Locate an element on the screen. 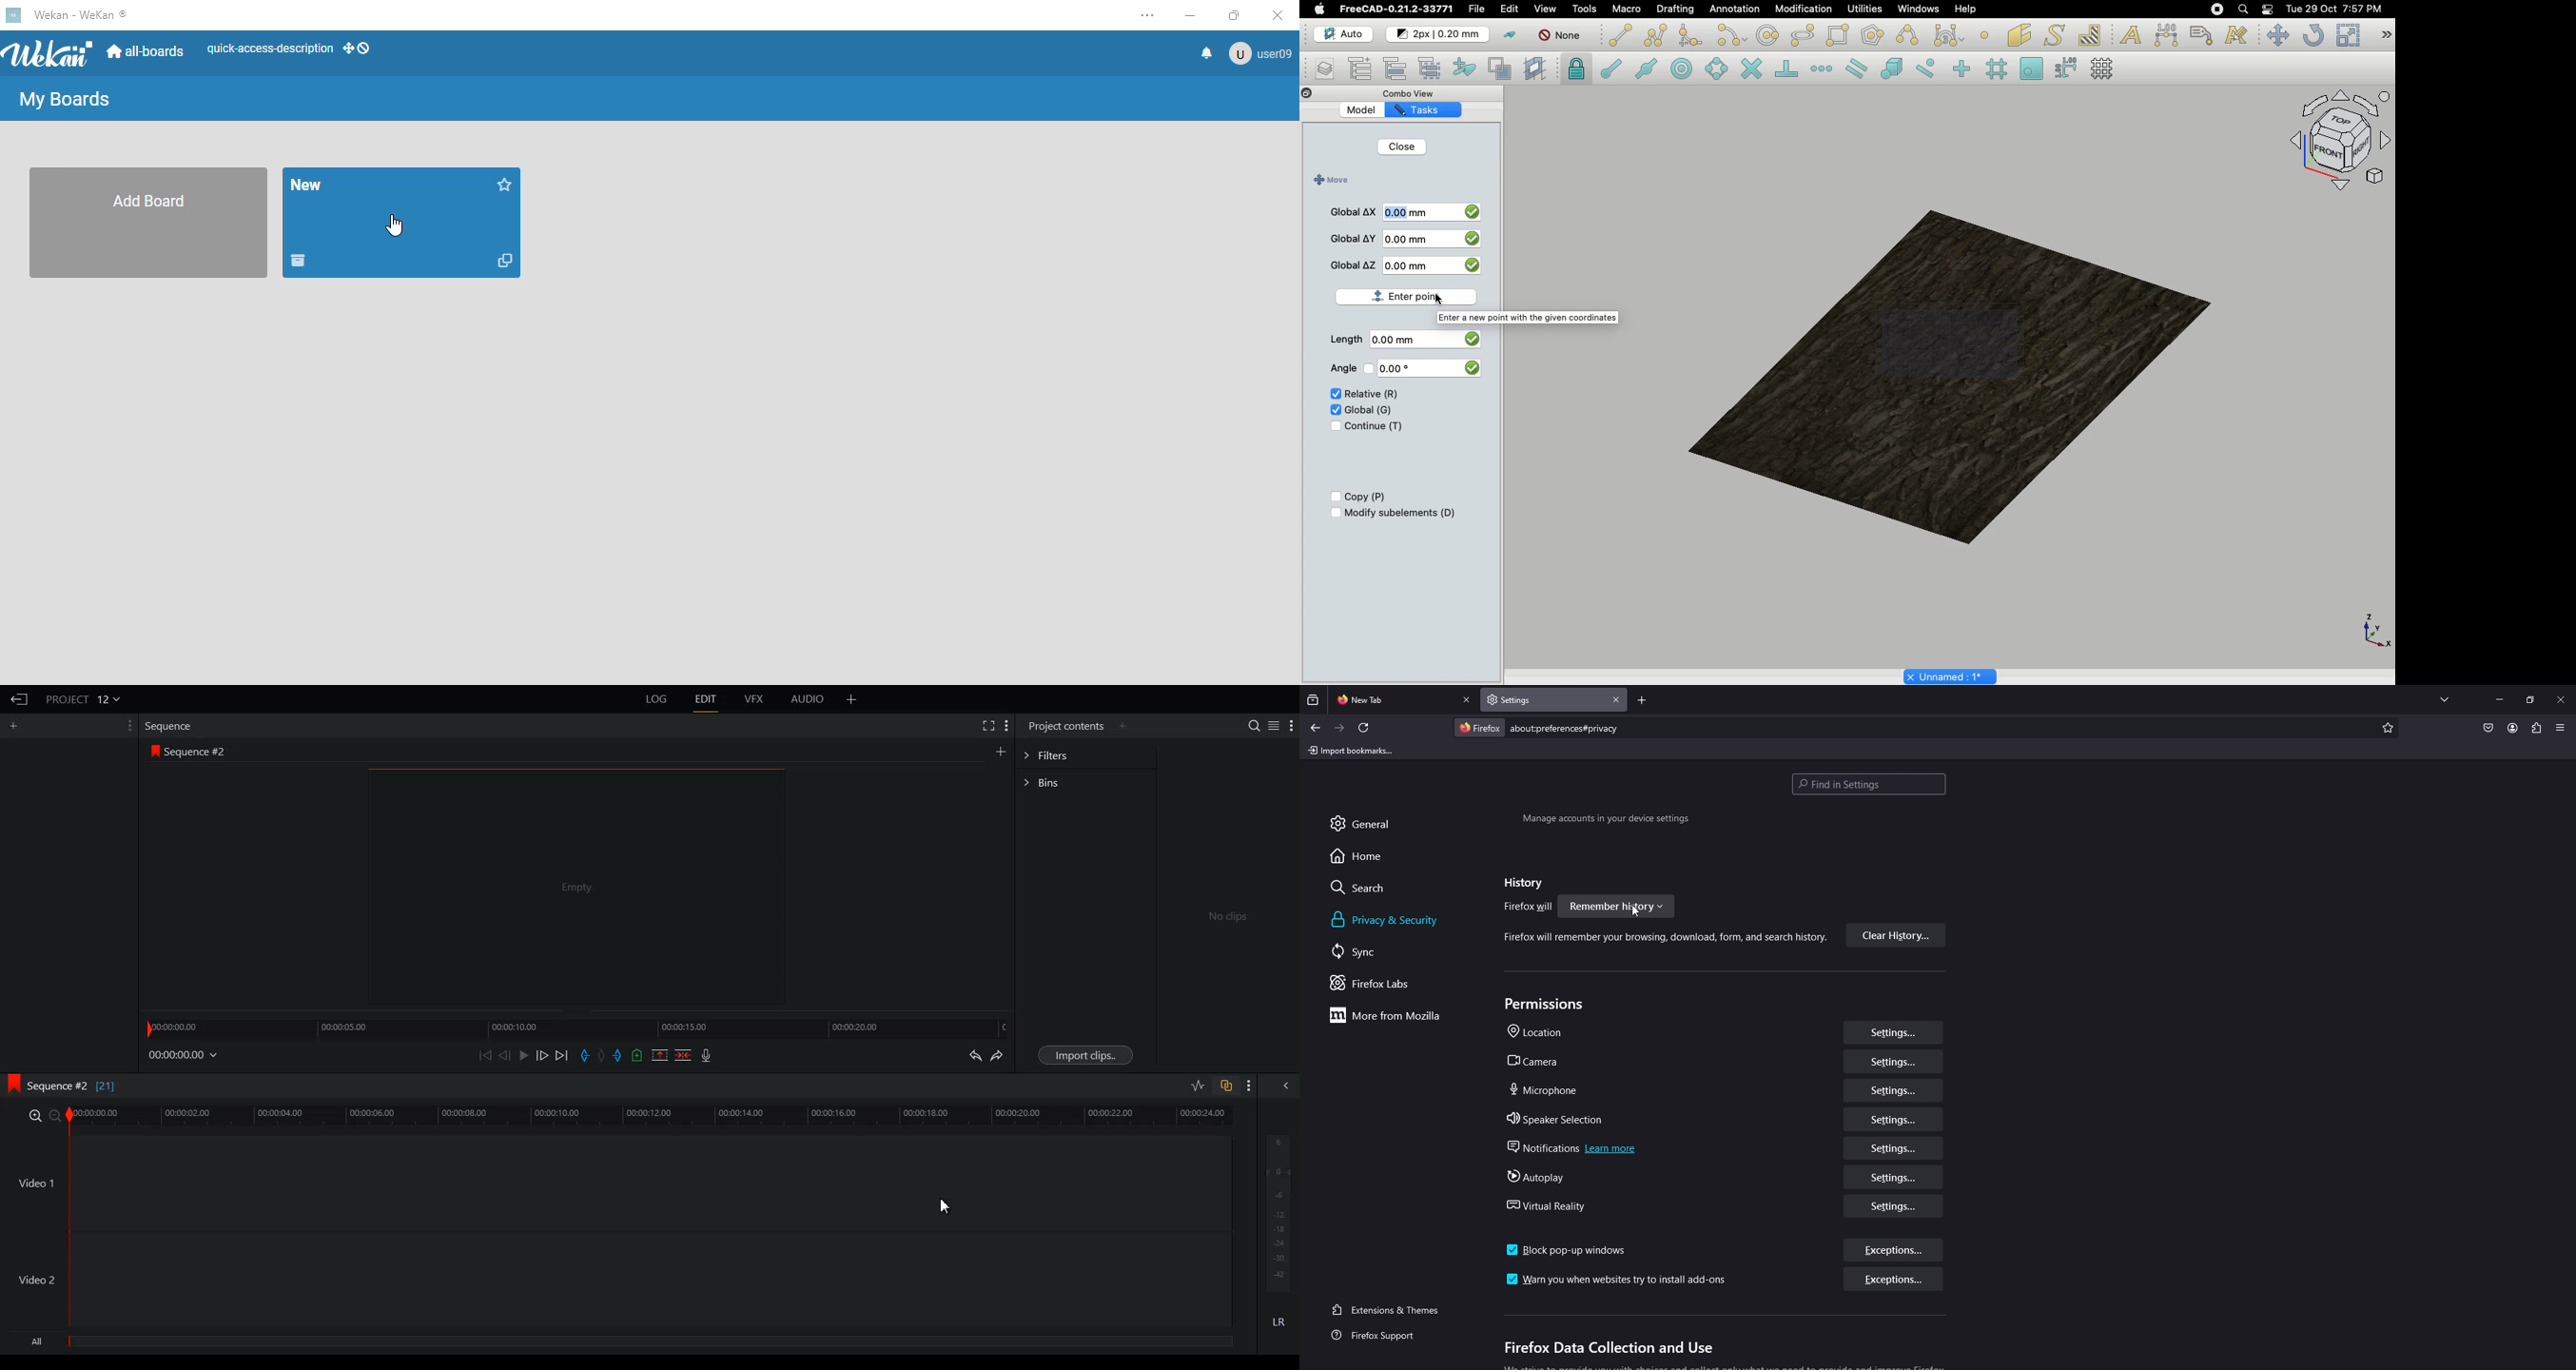  Navigation styles is located at coordinates (2339, 143).